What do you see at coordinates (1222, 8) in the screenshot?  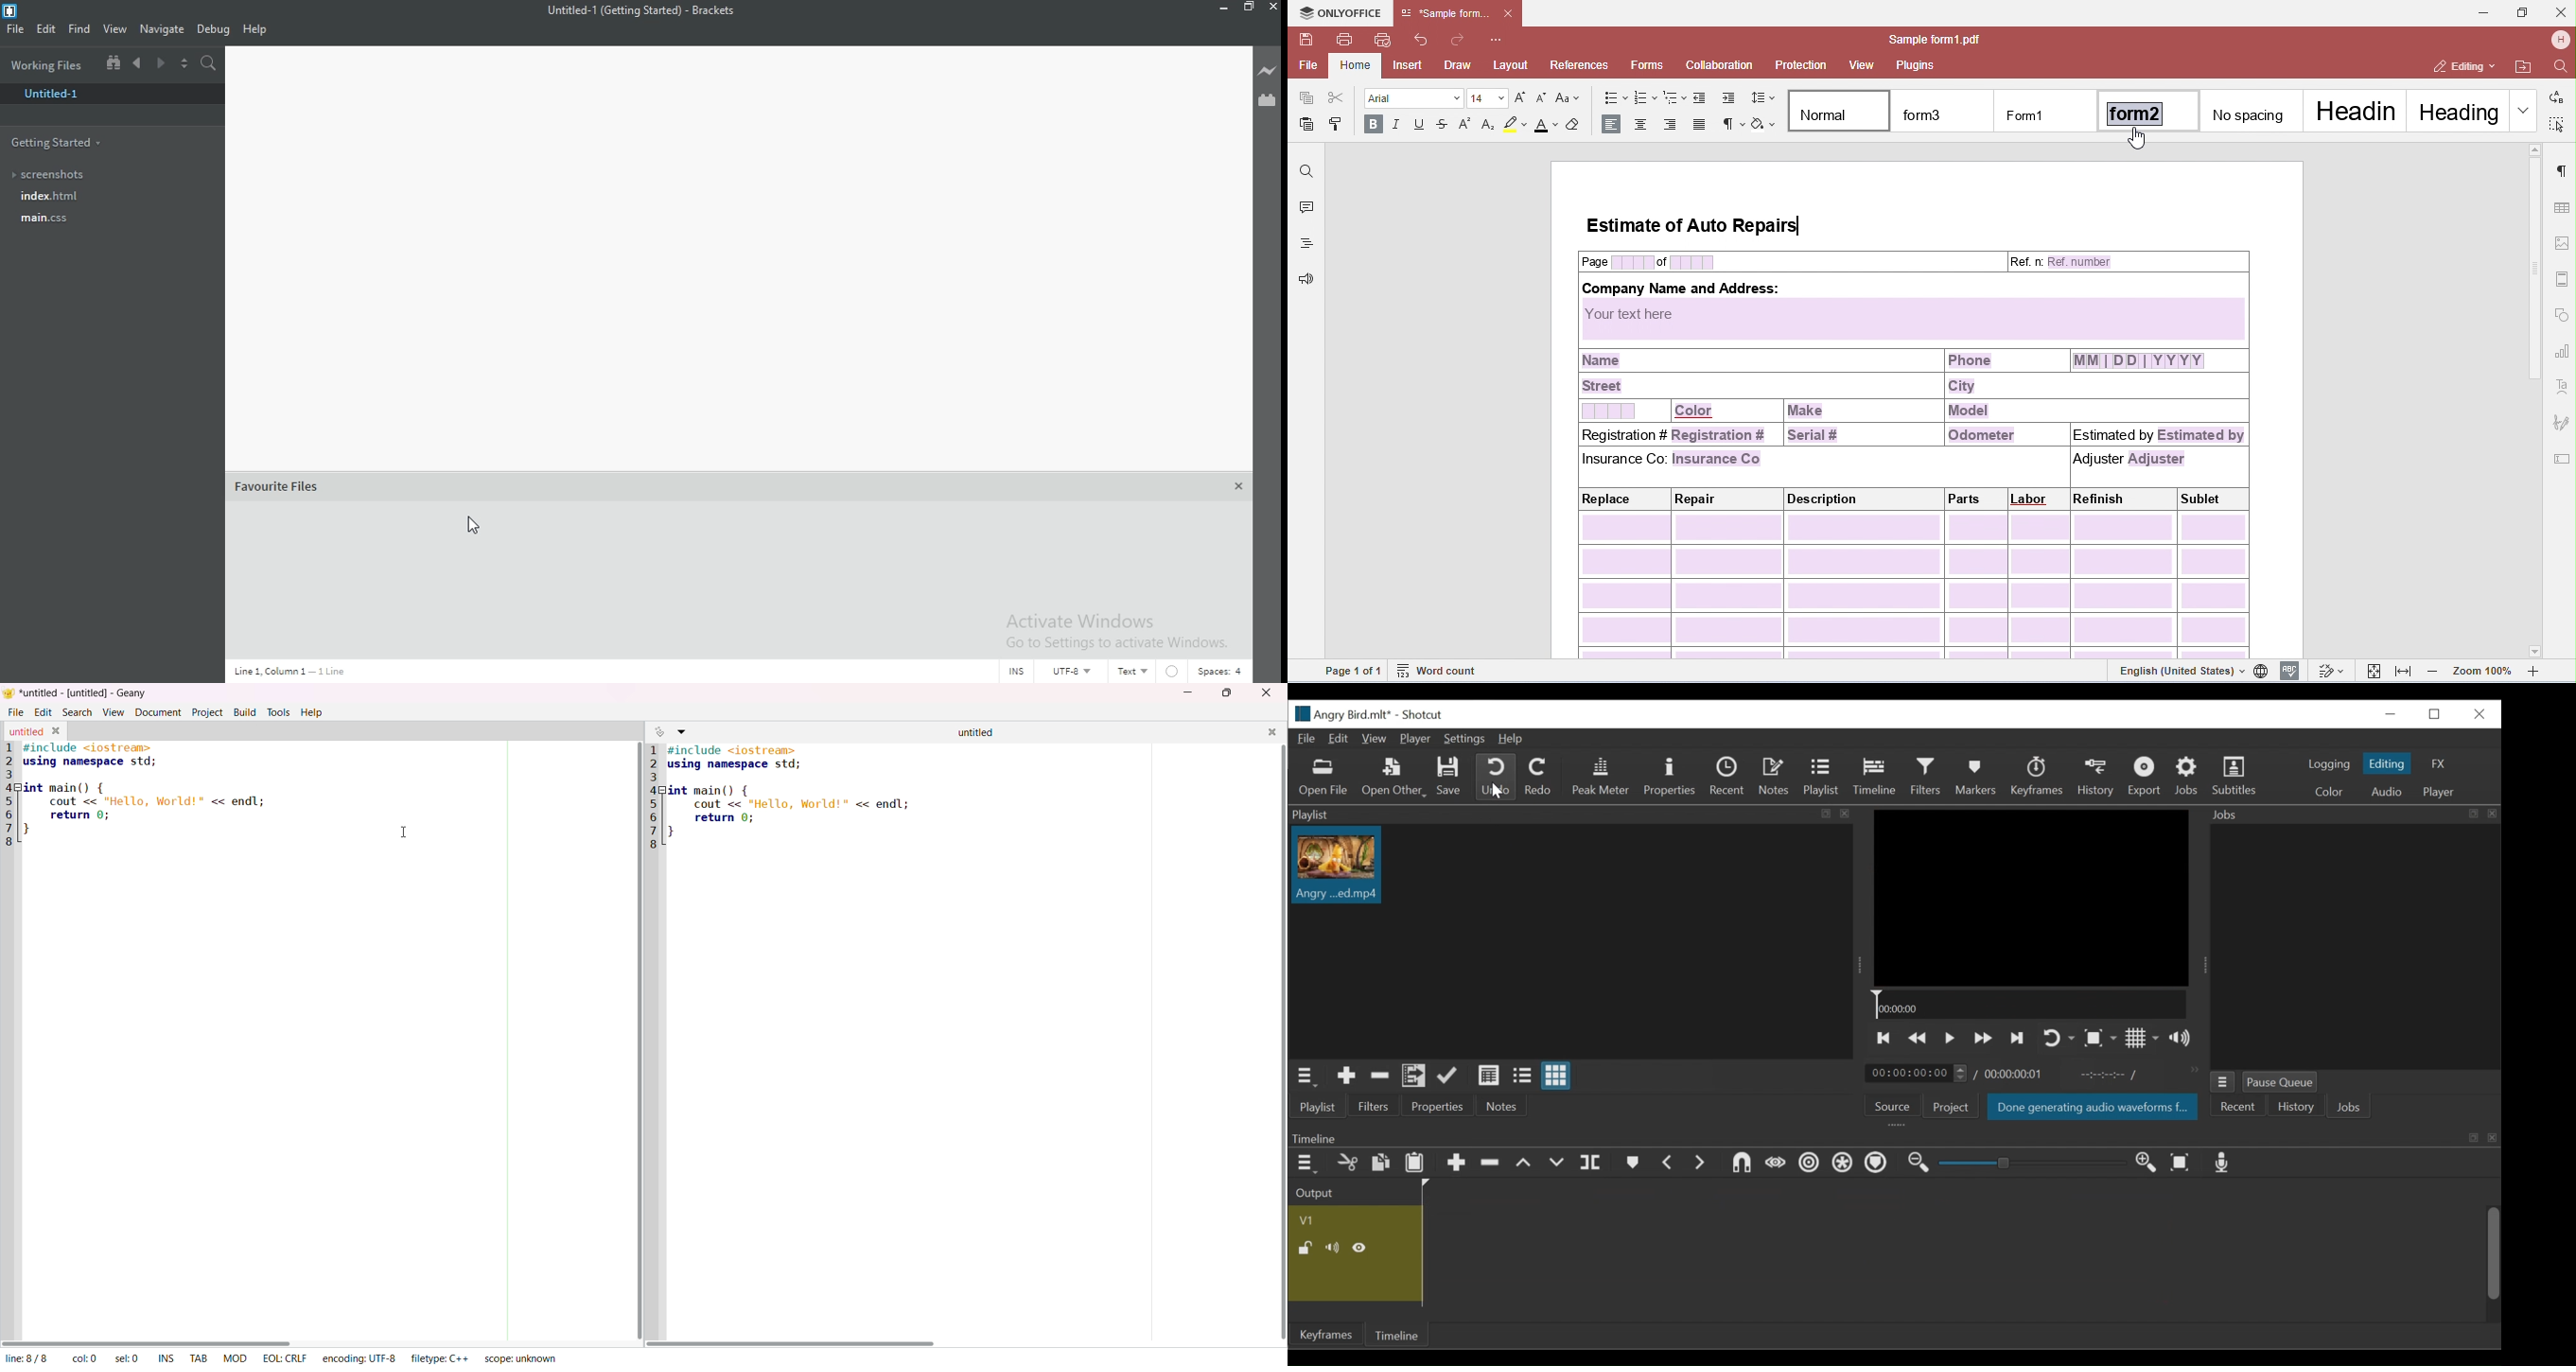 I see `Minimise` at bounding box center [1222, 8].